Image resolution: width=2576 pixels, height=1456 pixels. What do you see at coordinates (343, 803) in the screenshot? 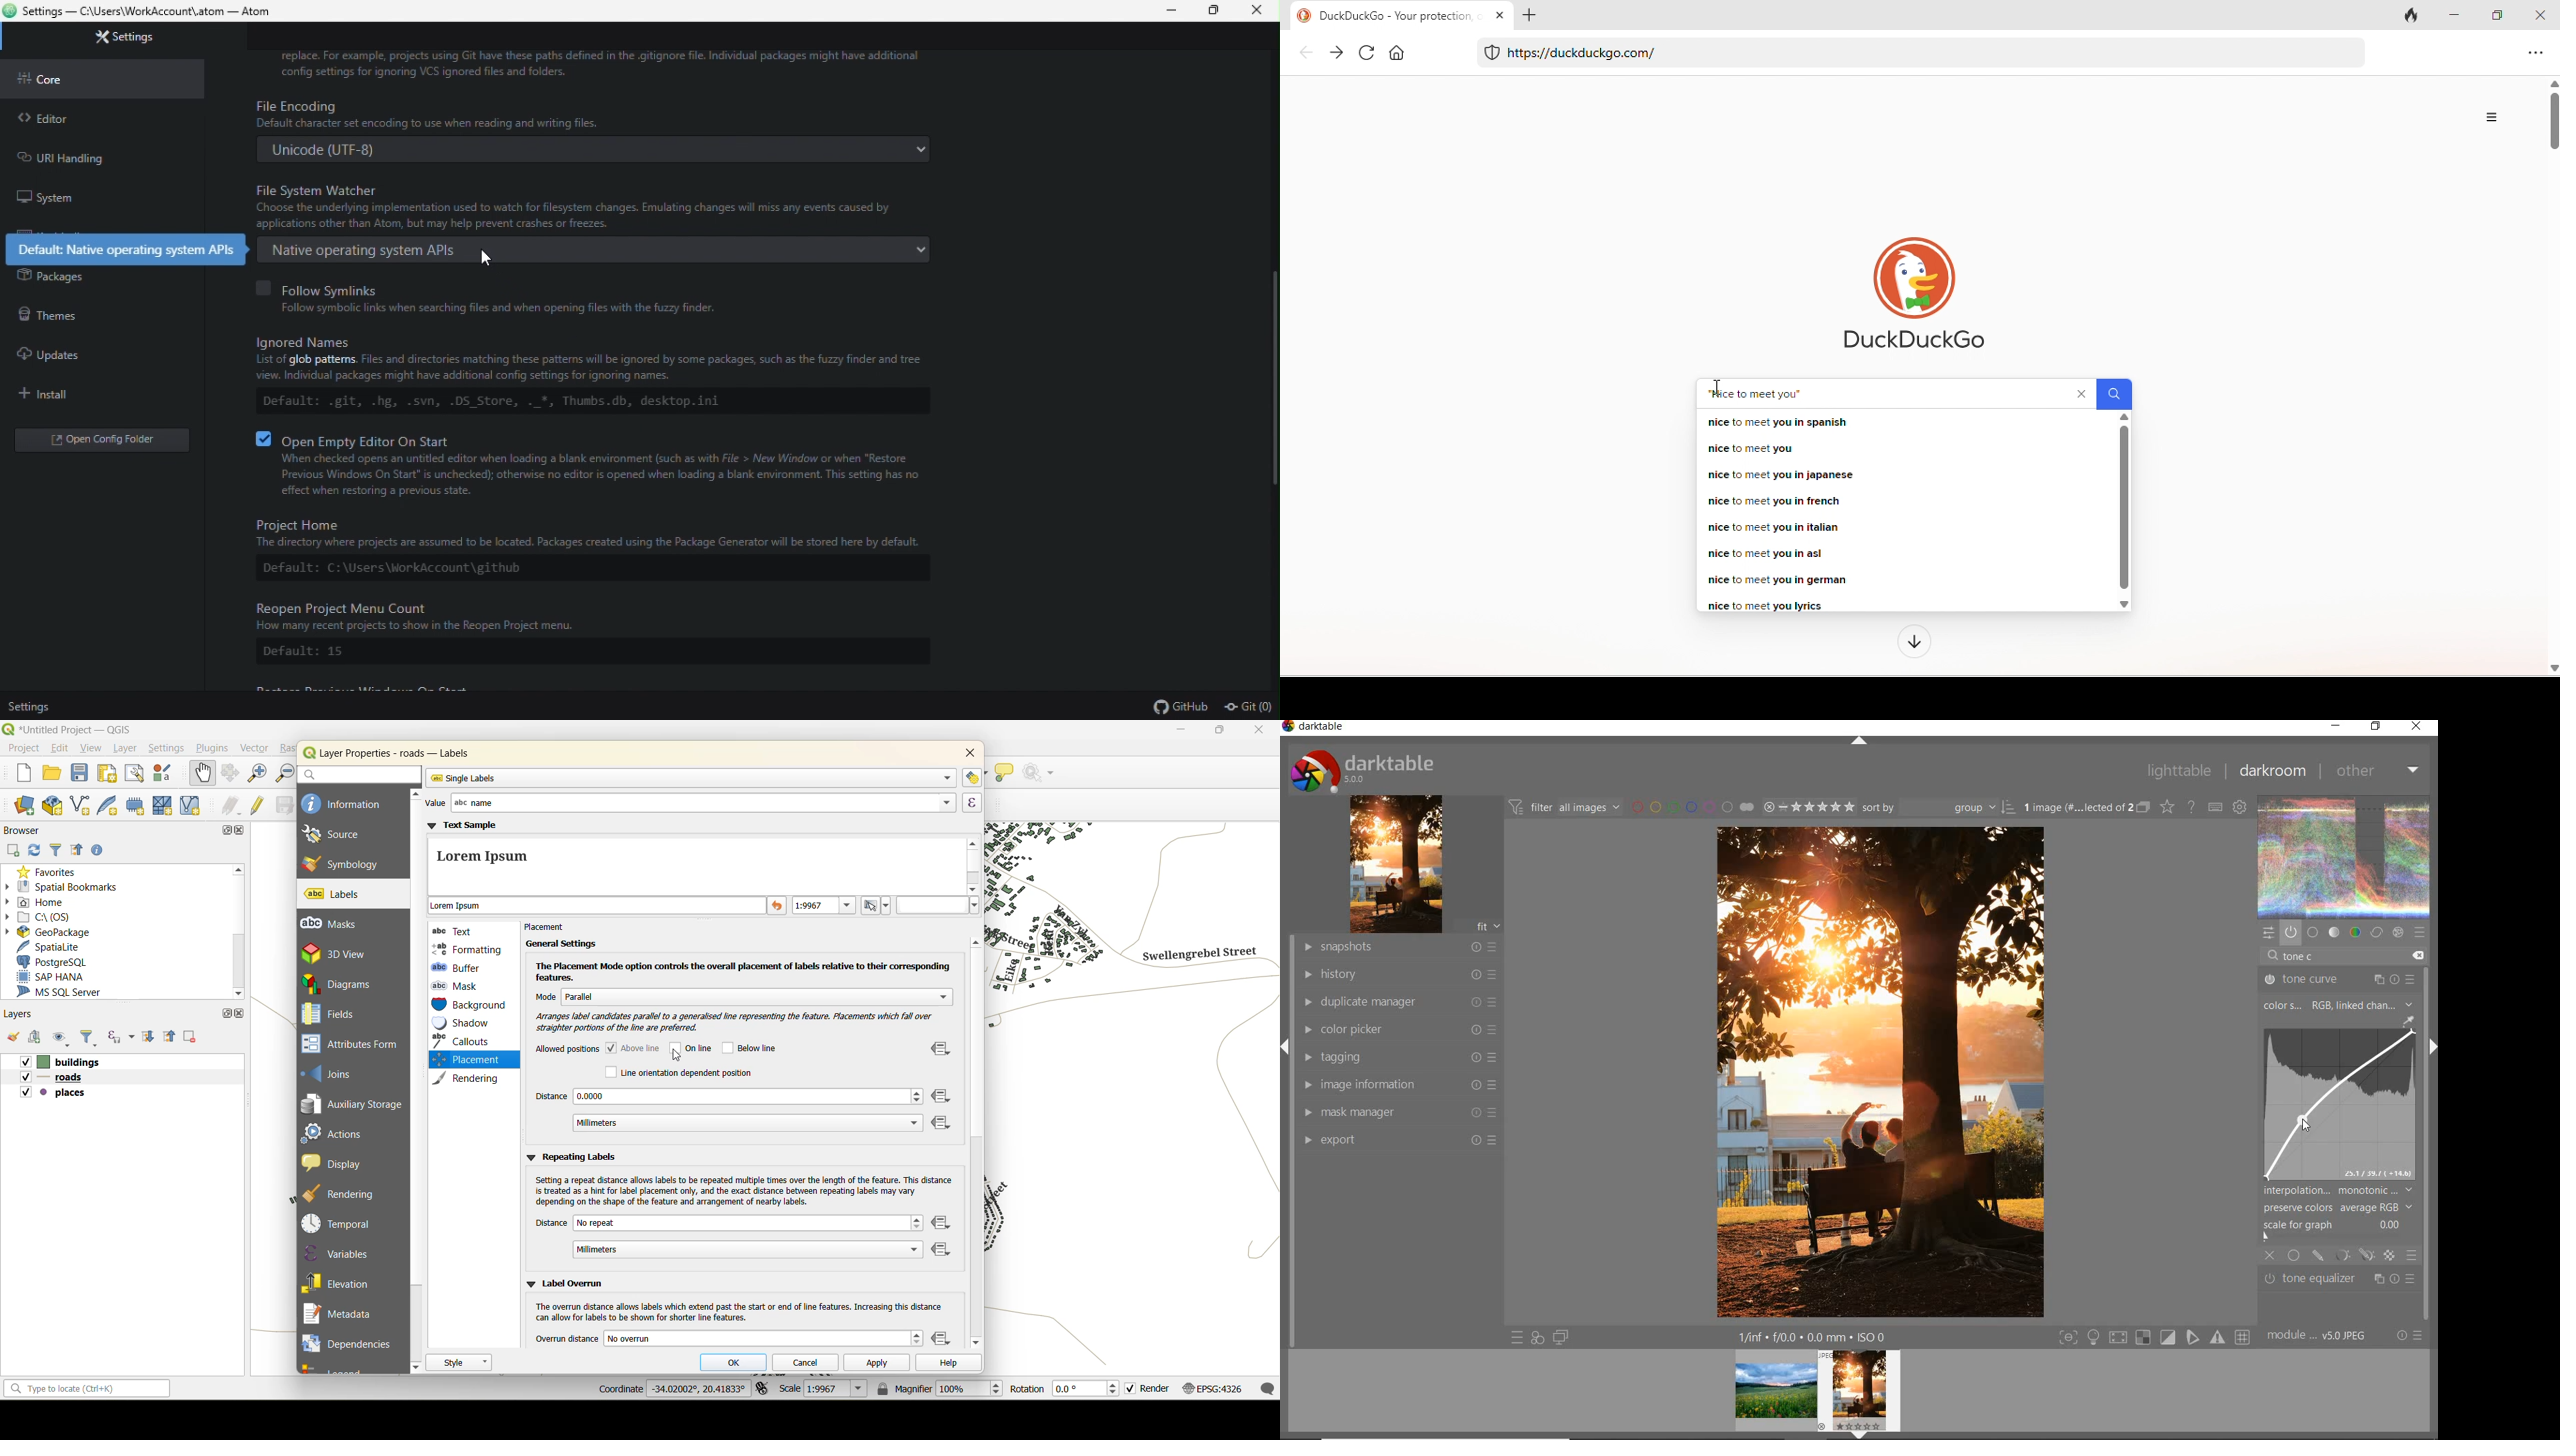
I see `information` at bounding box center [343, 803].